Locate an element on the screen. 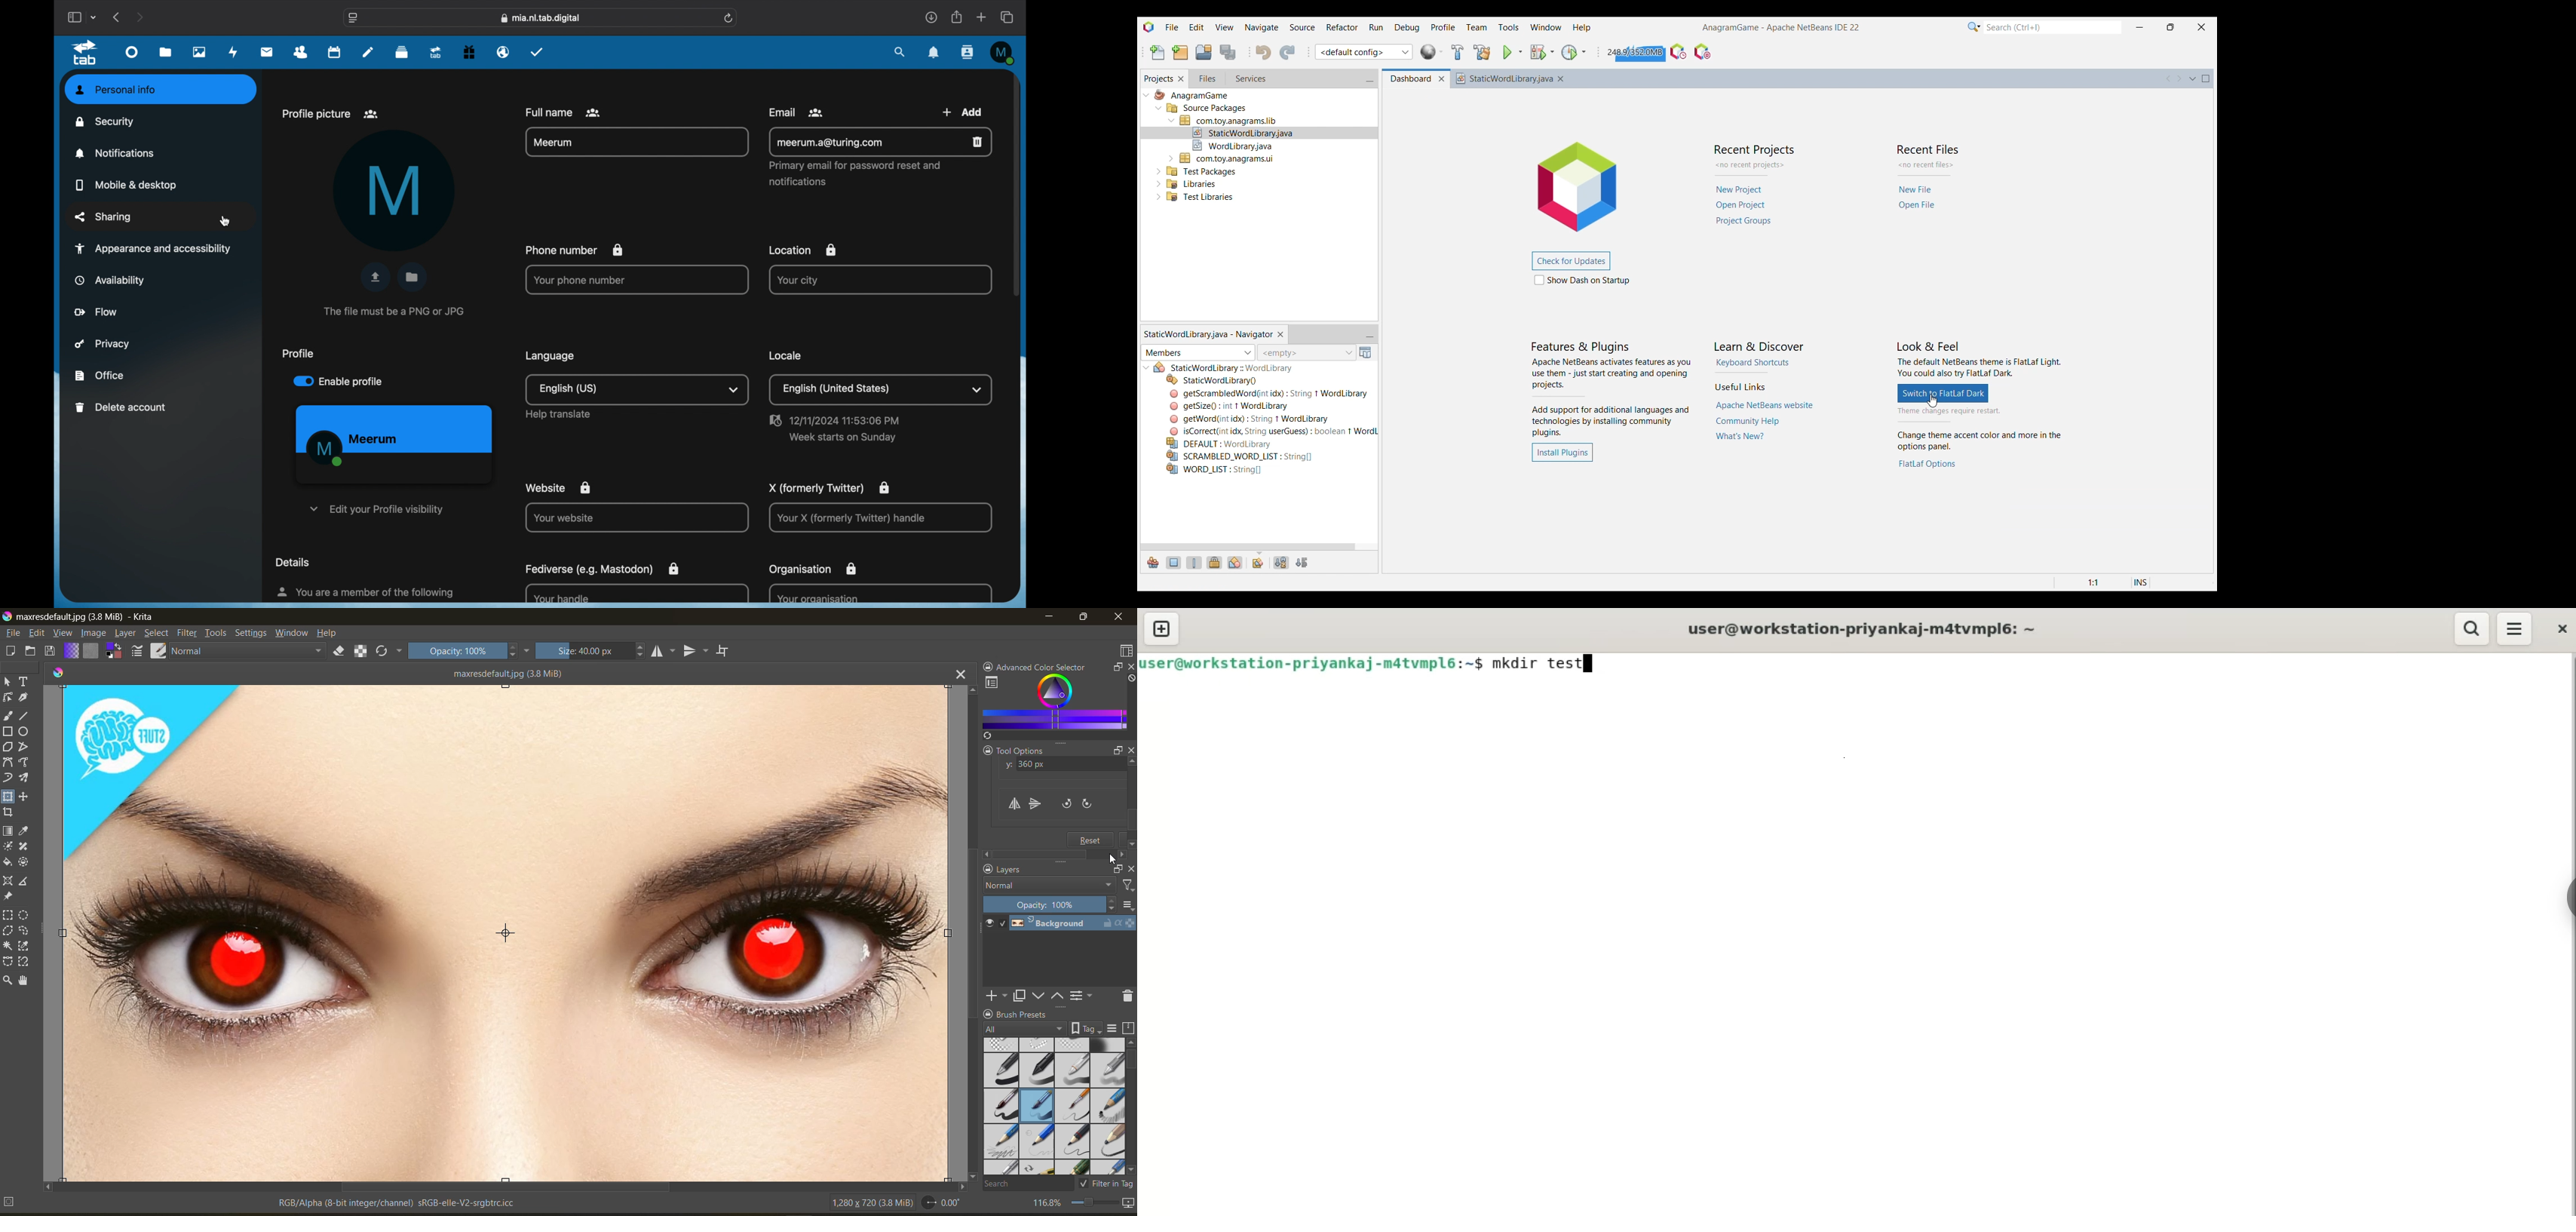 This screenshot has width=2576, height=1232. fediverse is located at coordinates (603, 570).